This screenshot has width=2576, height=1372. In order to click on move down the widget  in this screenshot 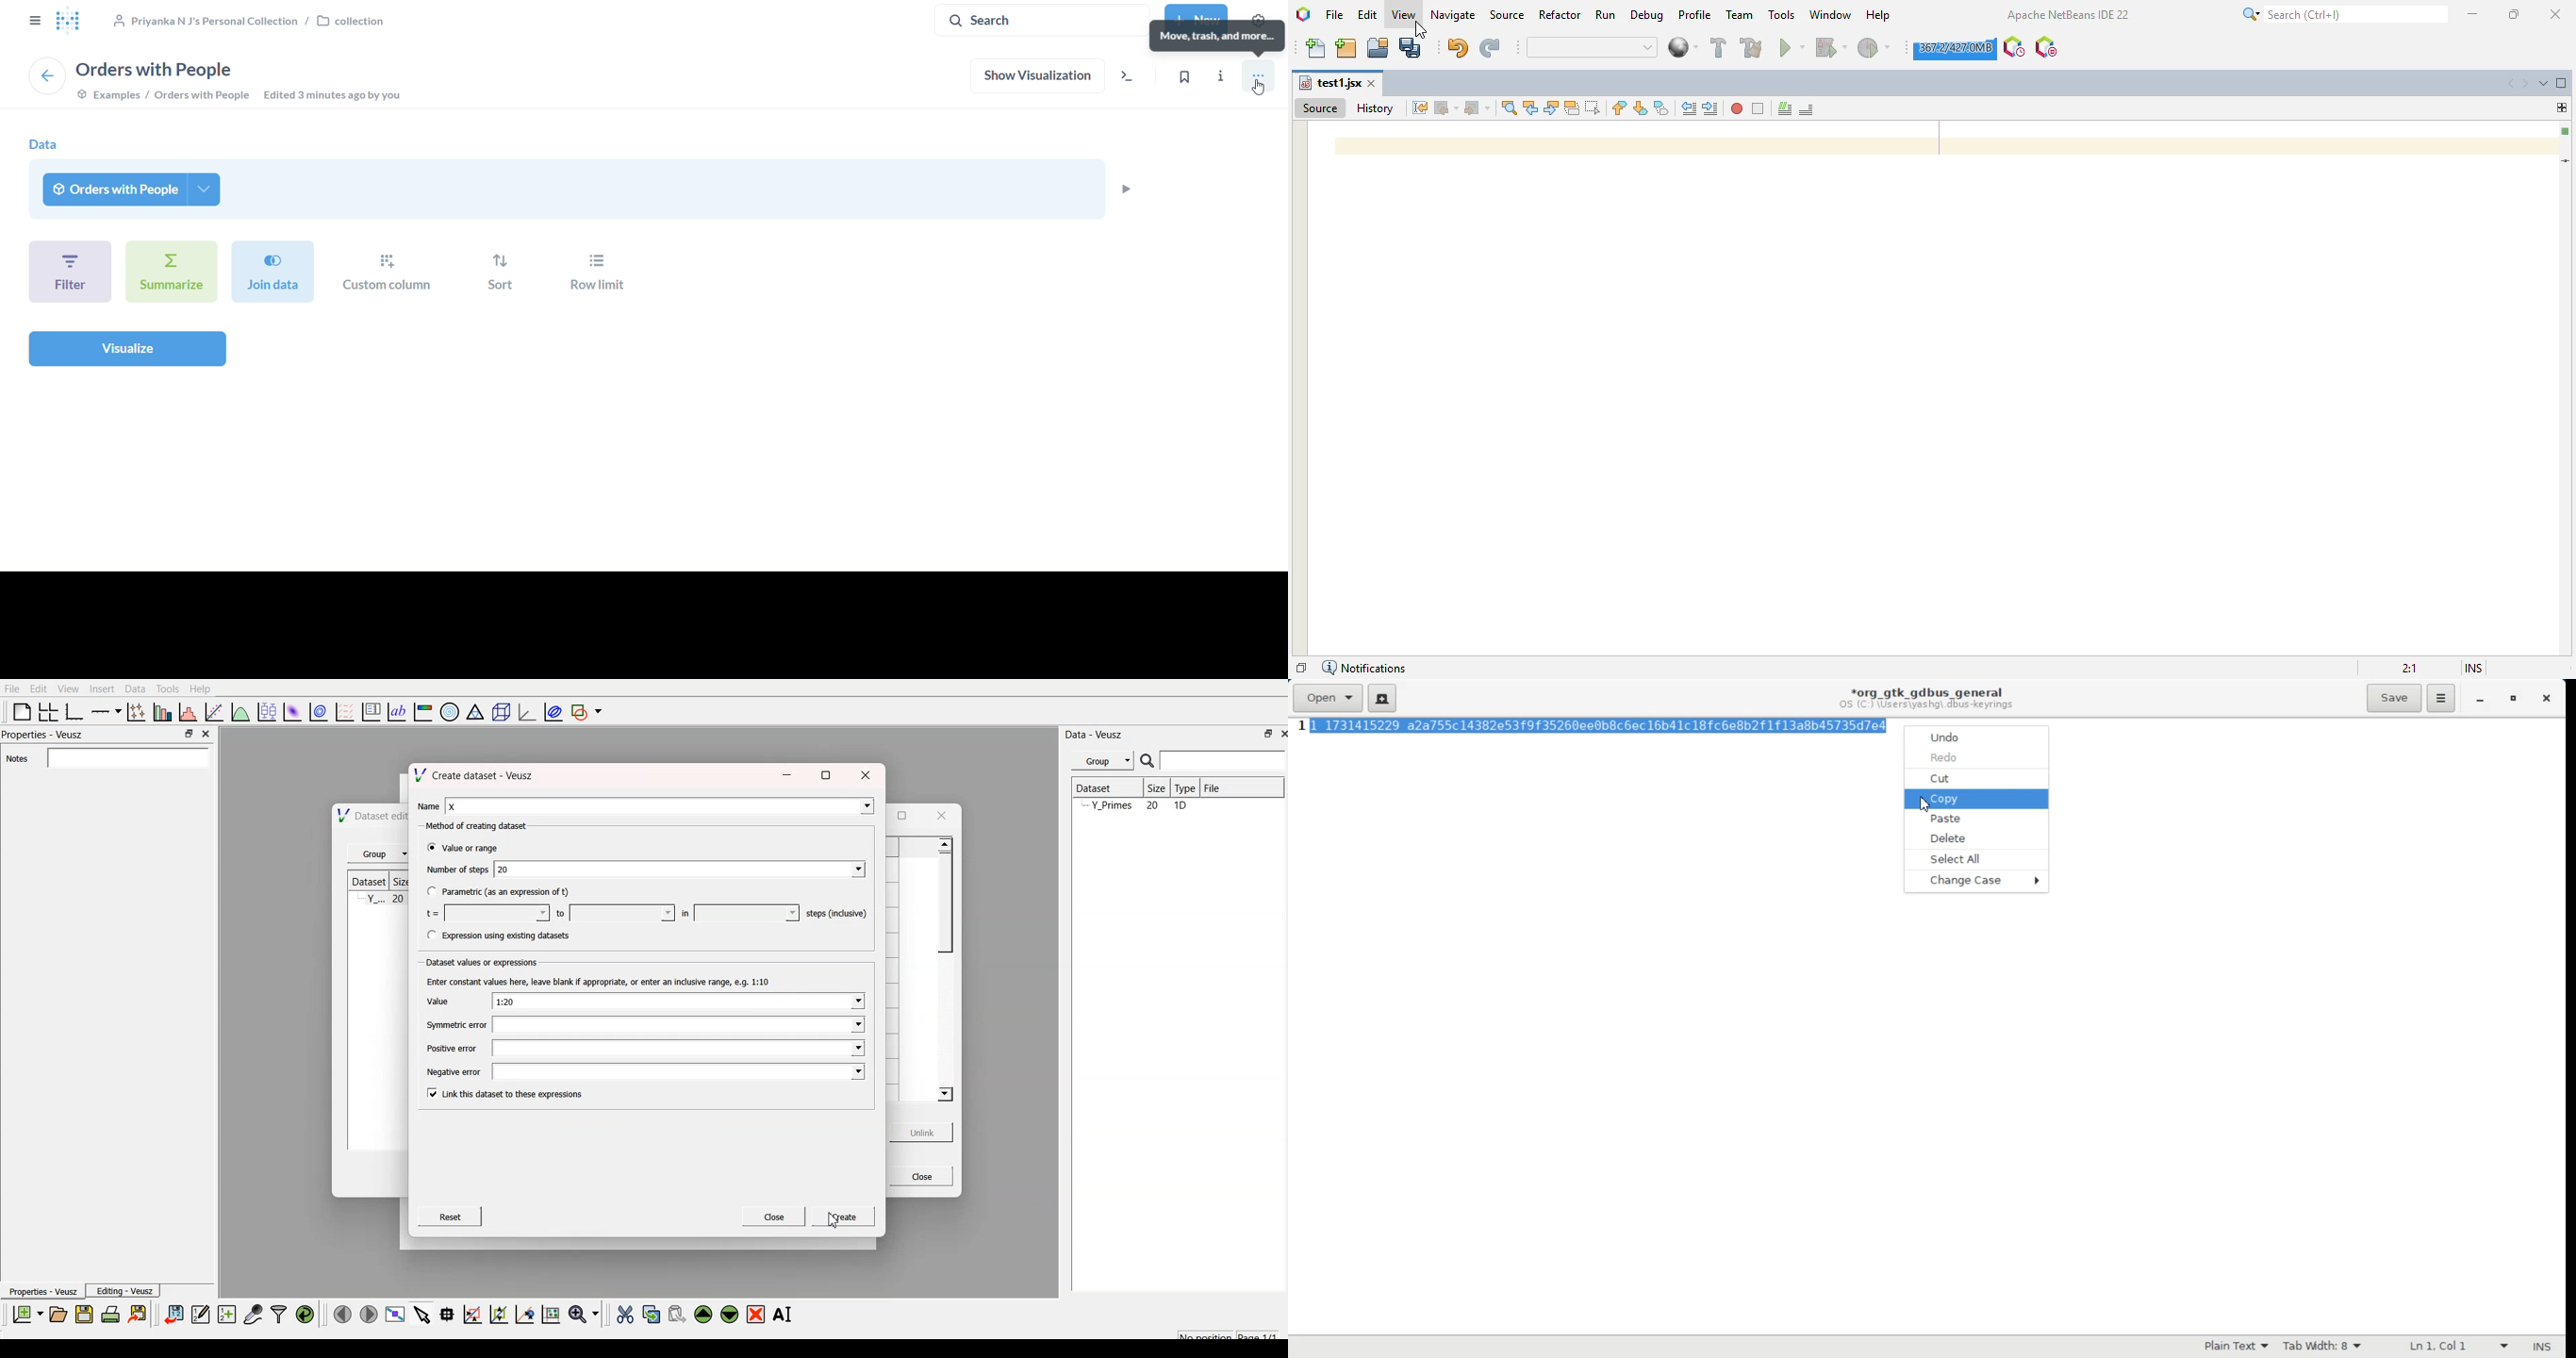, I will do `click(728, 1315)`.